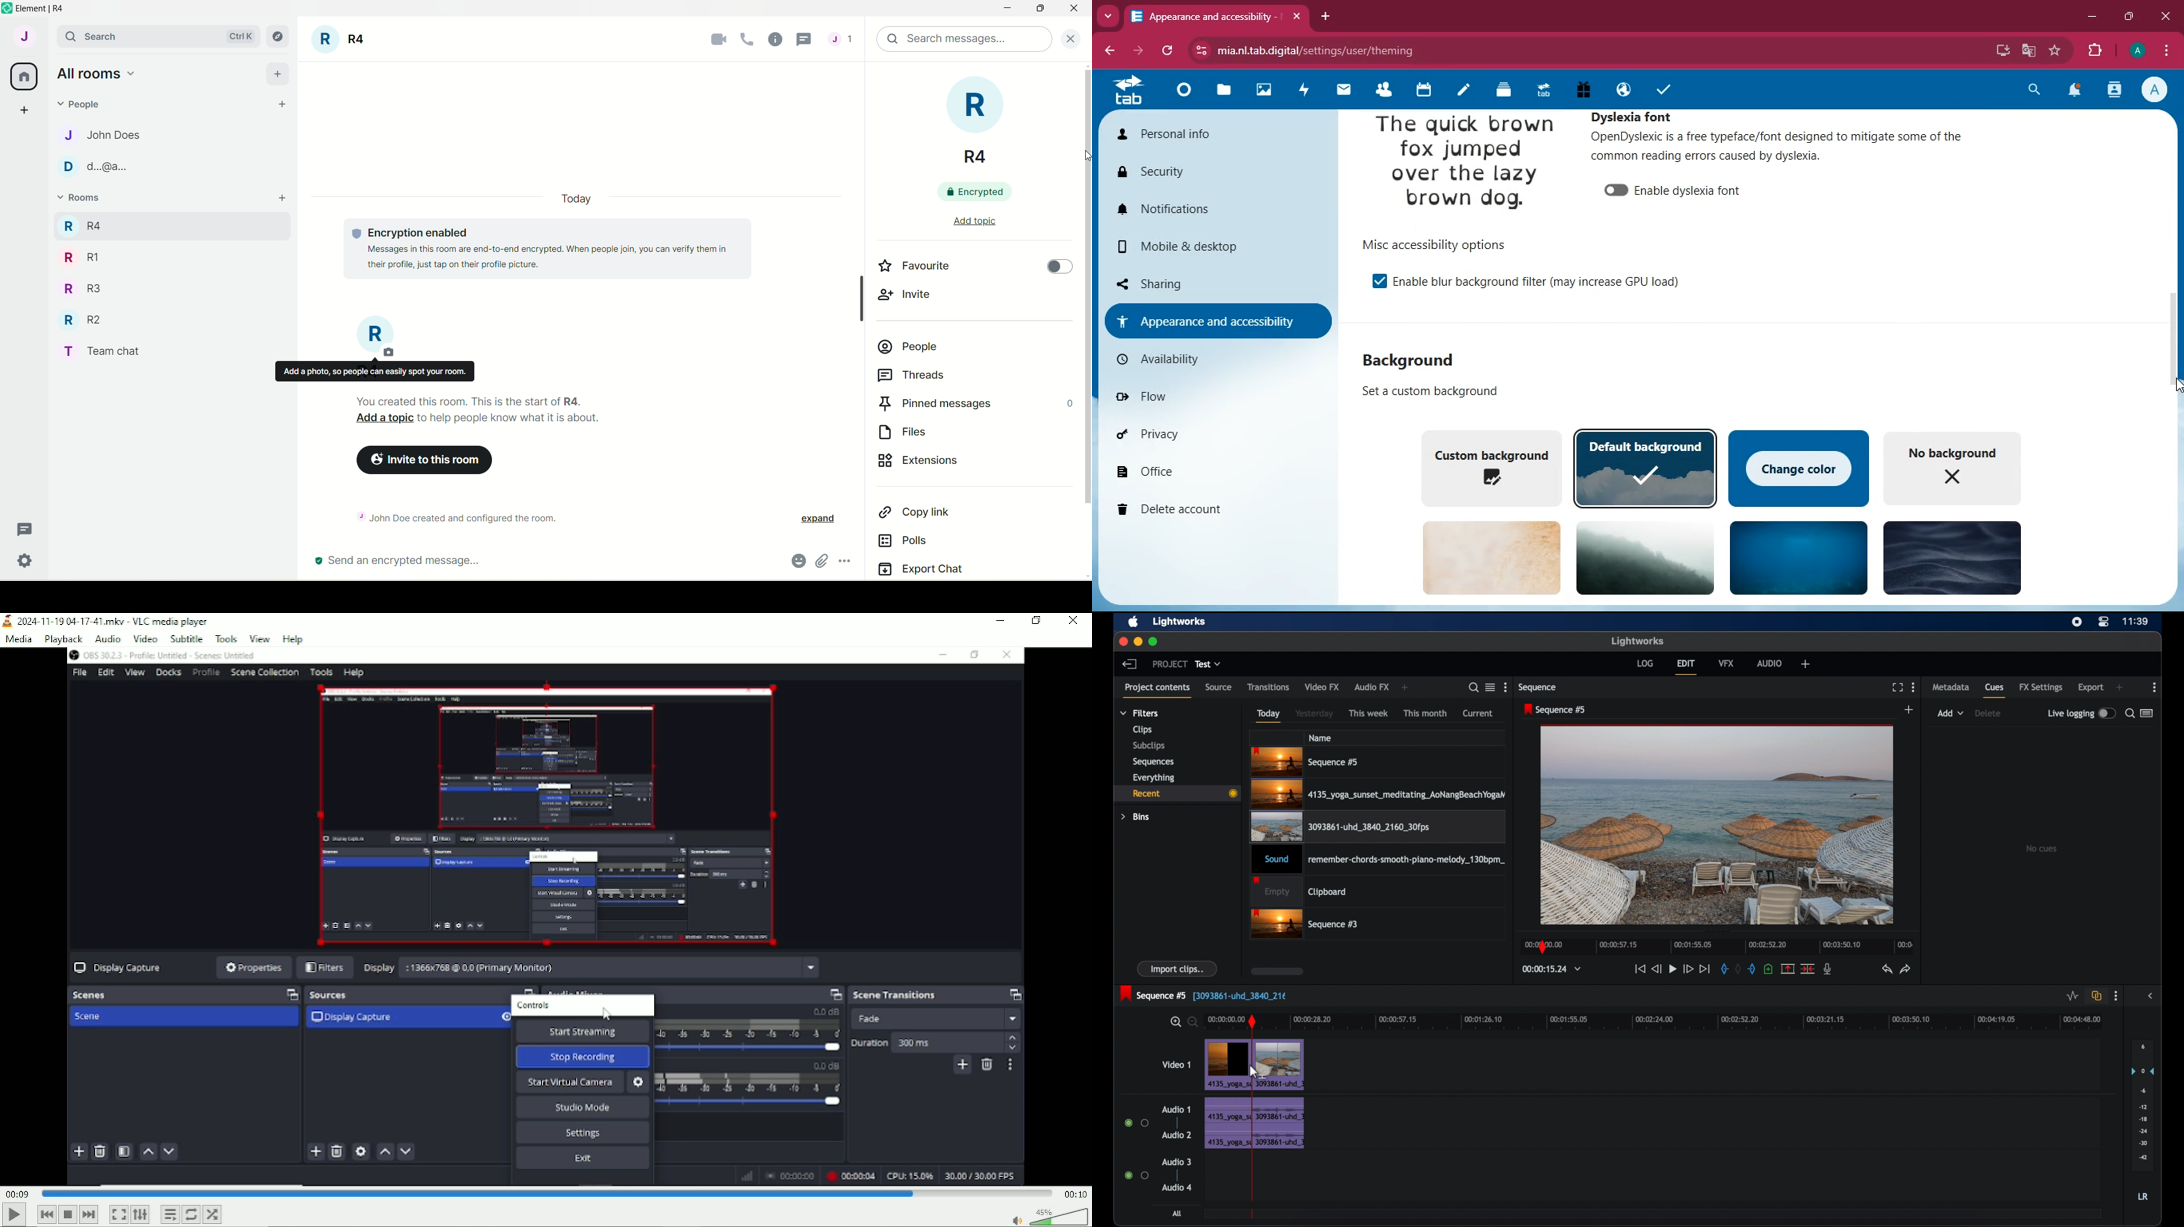 This screenshot has height=1232, width=2184. What do you see at coordinates (978, 127) in the screenshot?
I see `room title` at bounding box center [978, 127].